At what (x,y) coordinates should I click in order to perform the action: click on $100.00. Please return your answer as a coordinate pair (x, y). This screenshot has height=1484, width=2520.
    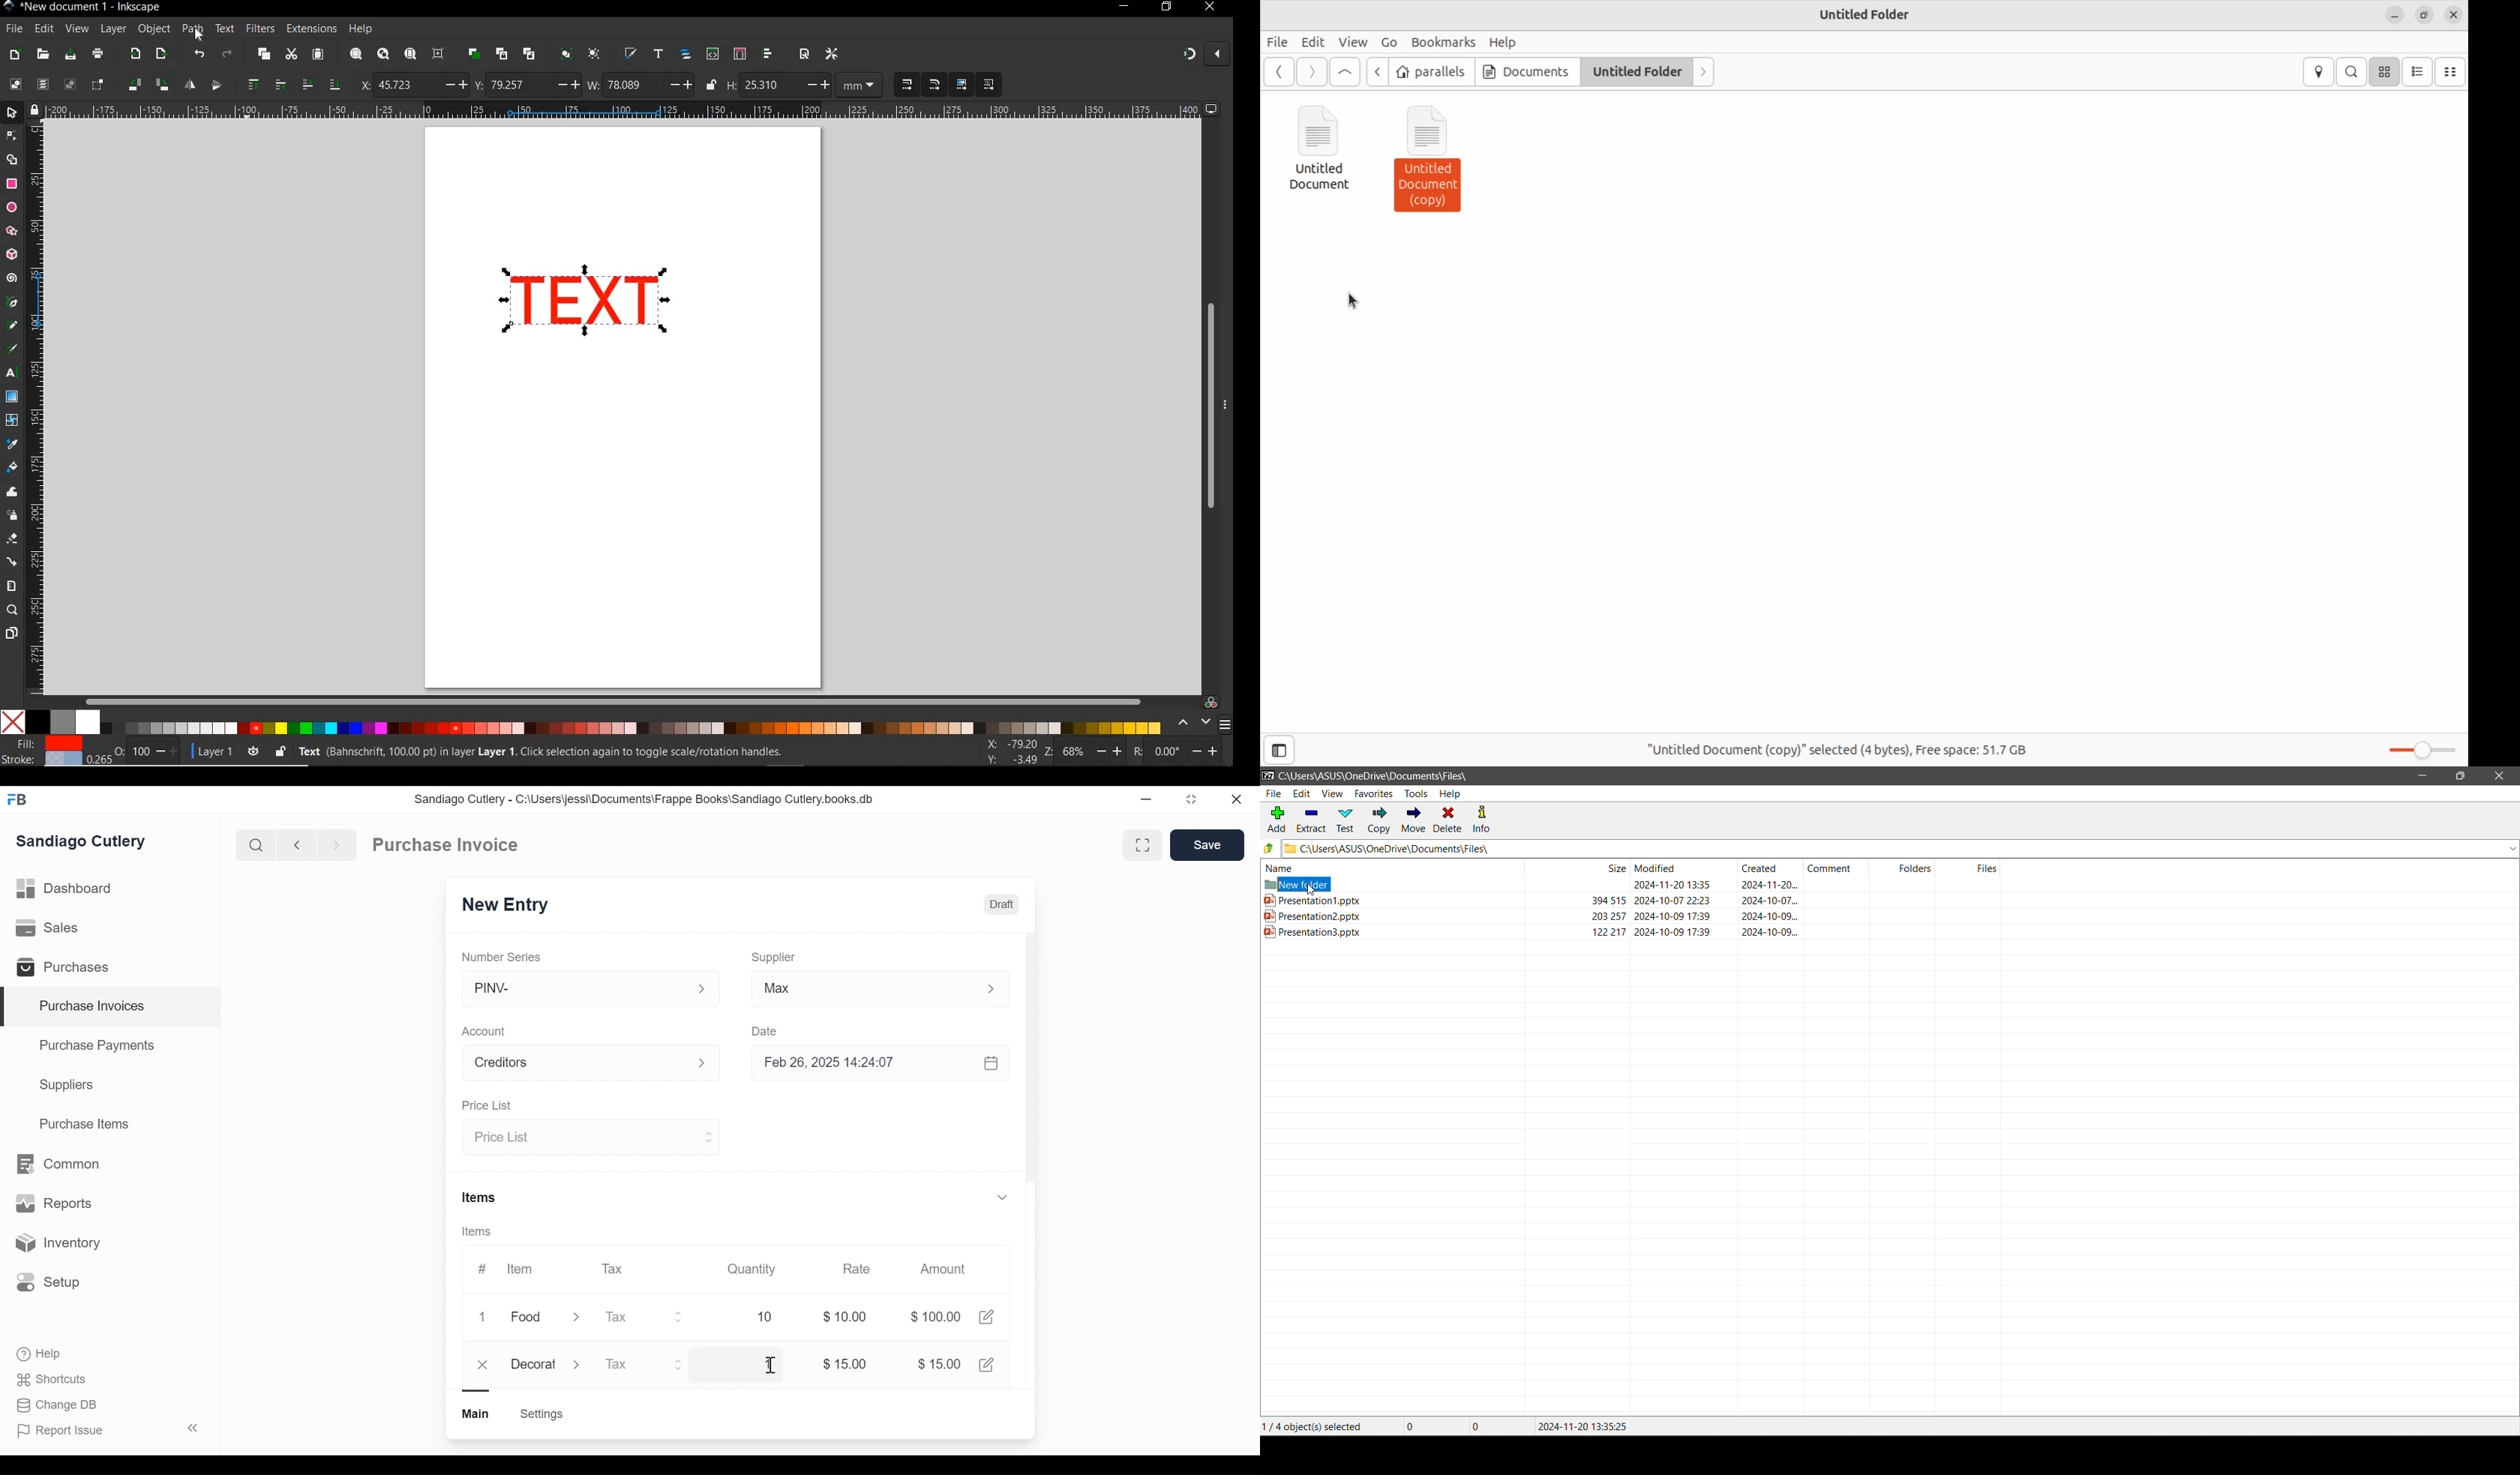
    Looking at the image, I should click on (935, 1317).